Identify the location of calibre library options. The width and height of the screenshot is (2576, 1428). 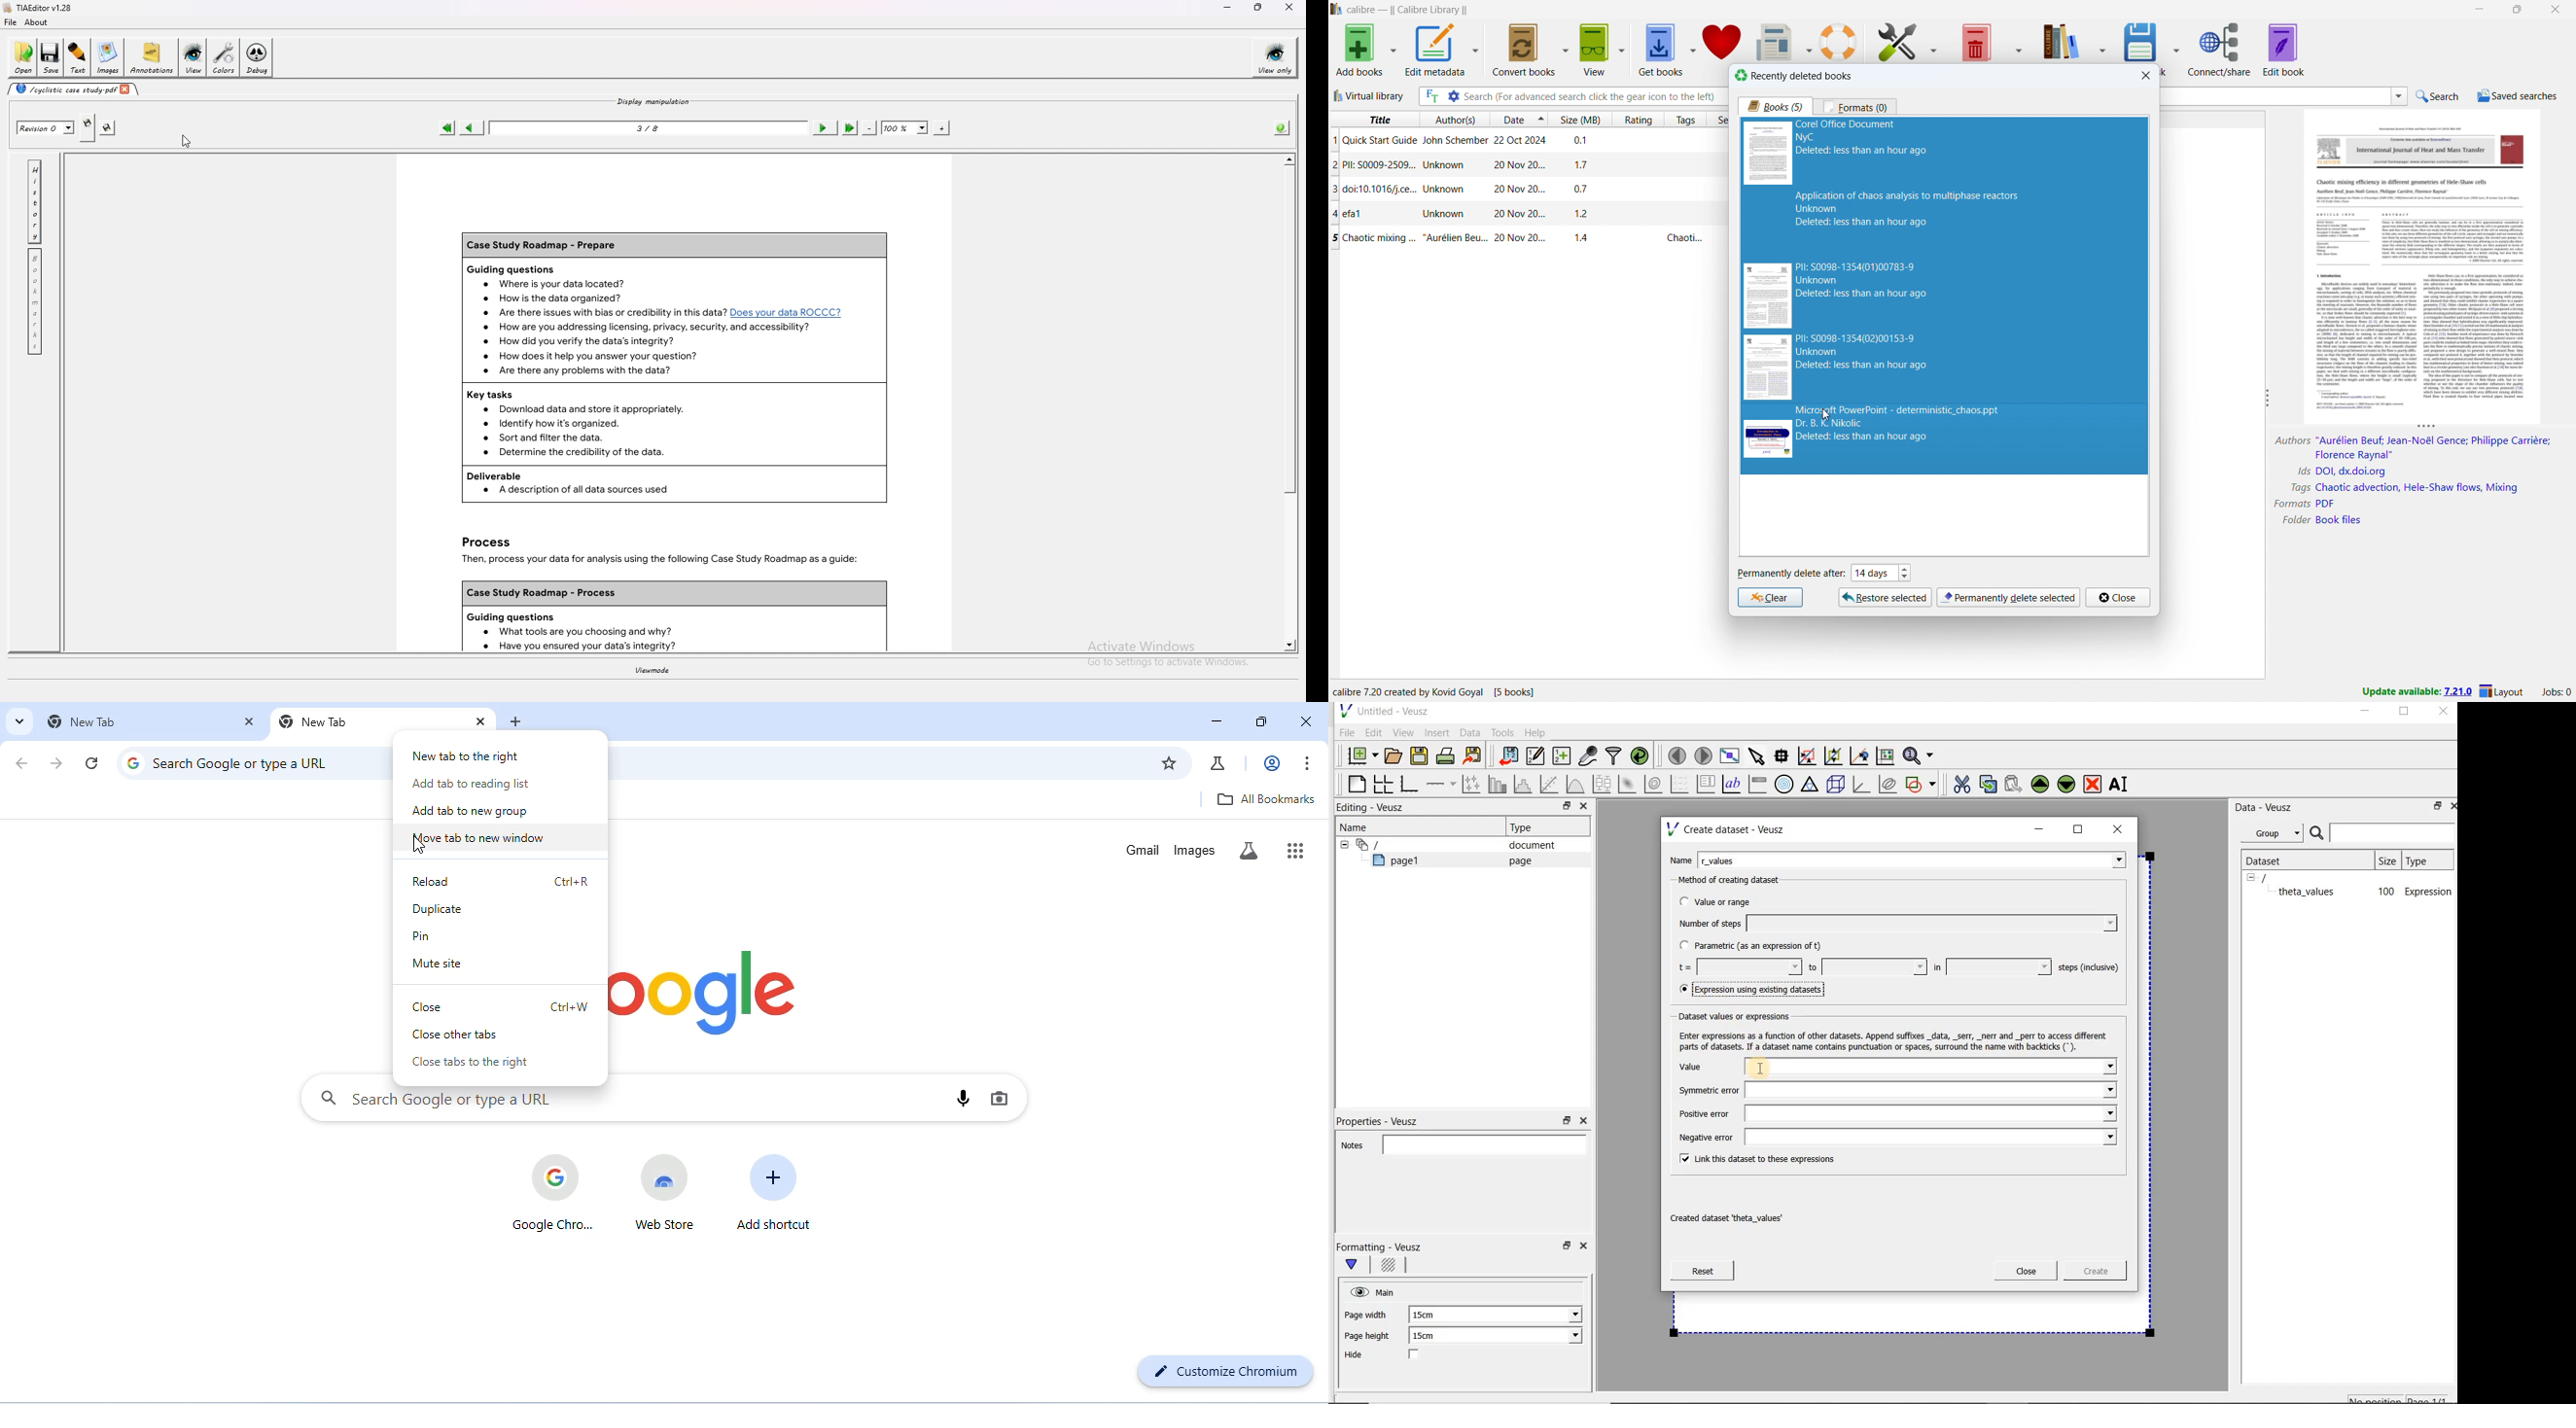
(2106, 40).